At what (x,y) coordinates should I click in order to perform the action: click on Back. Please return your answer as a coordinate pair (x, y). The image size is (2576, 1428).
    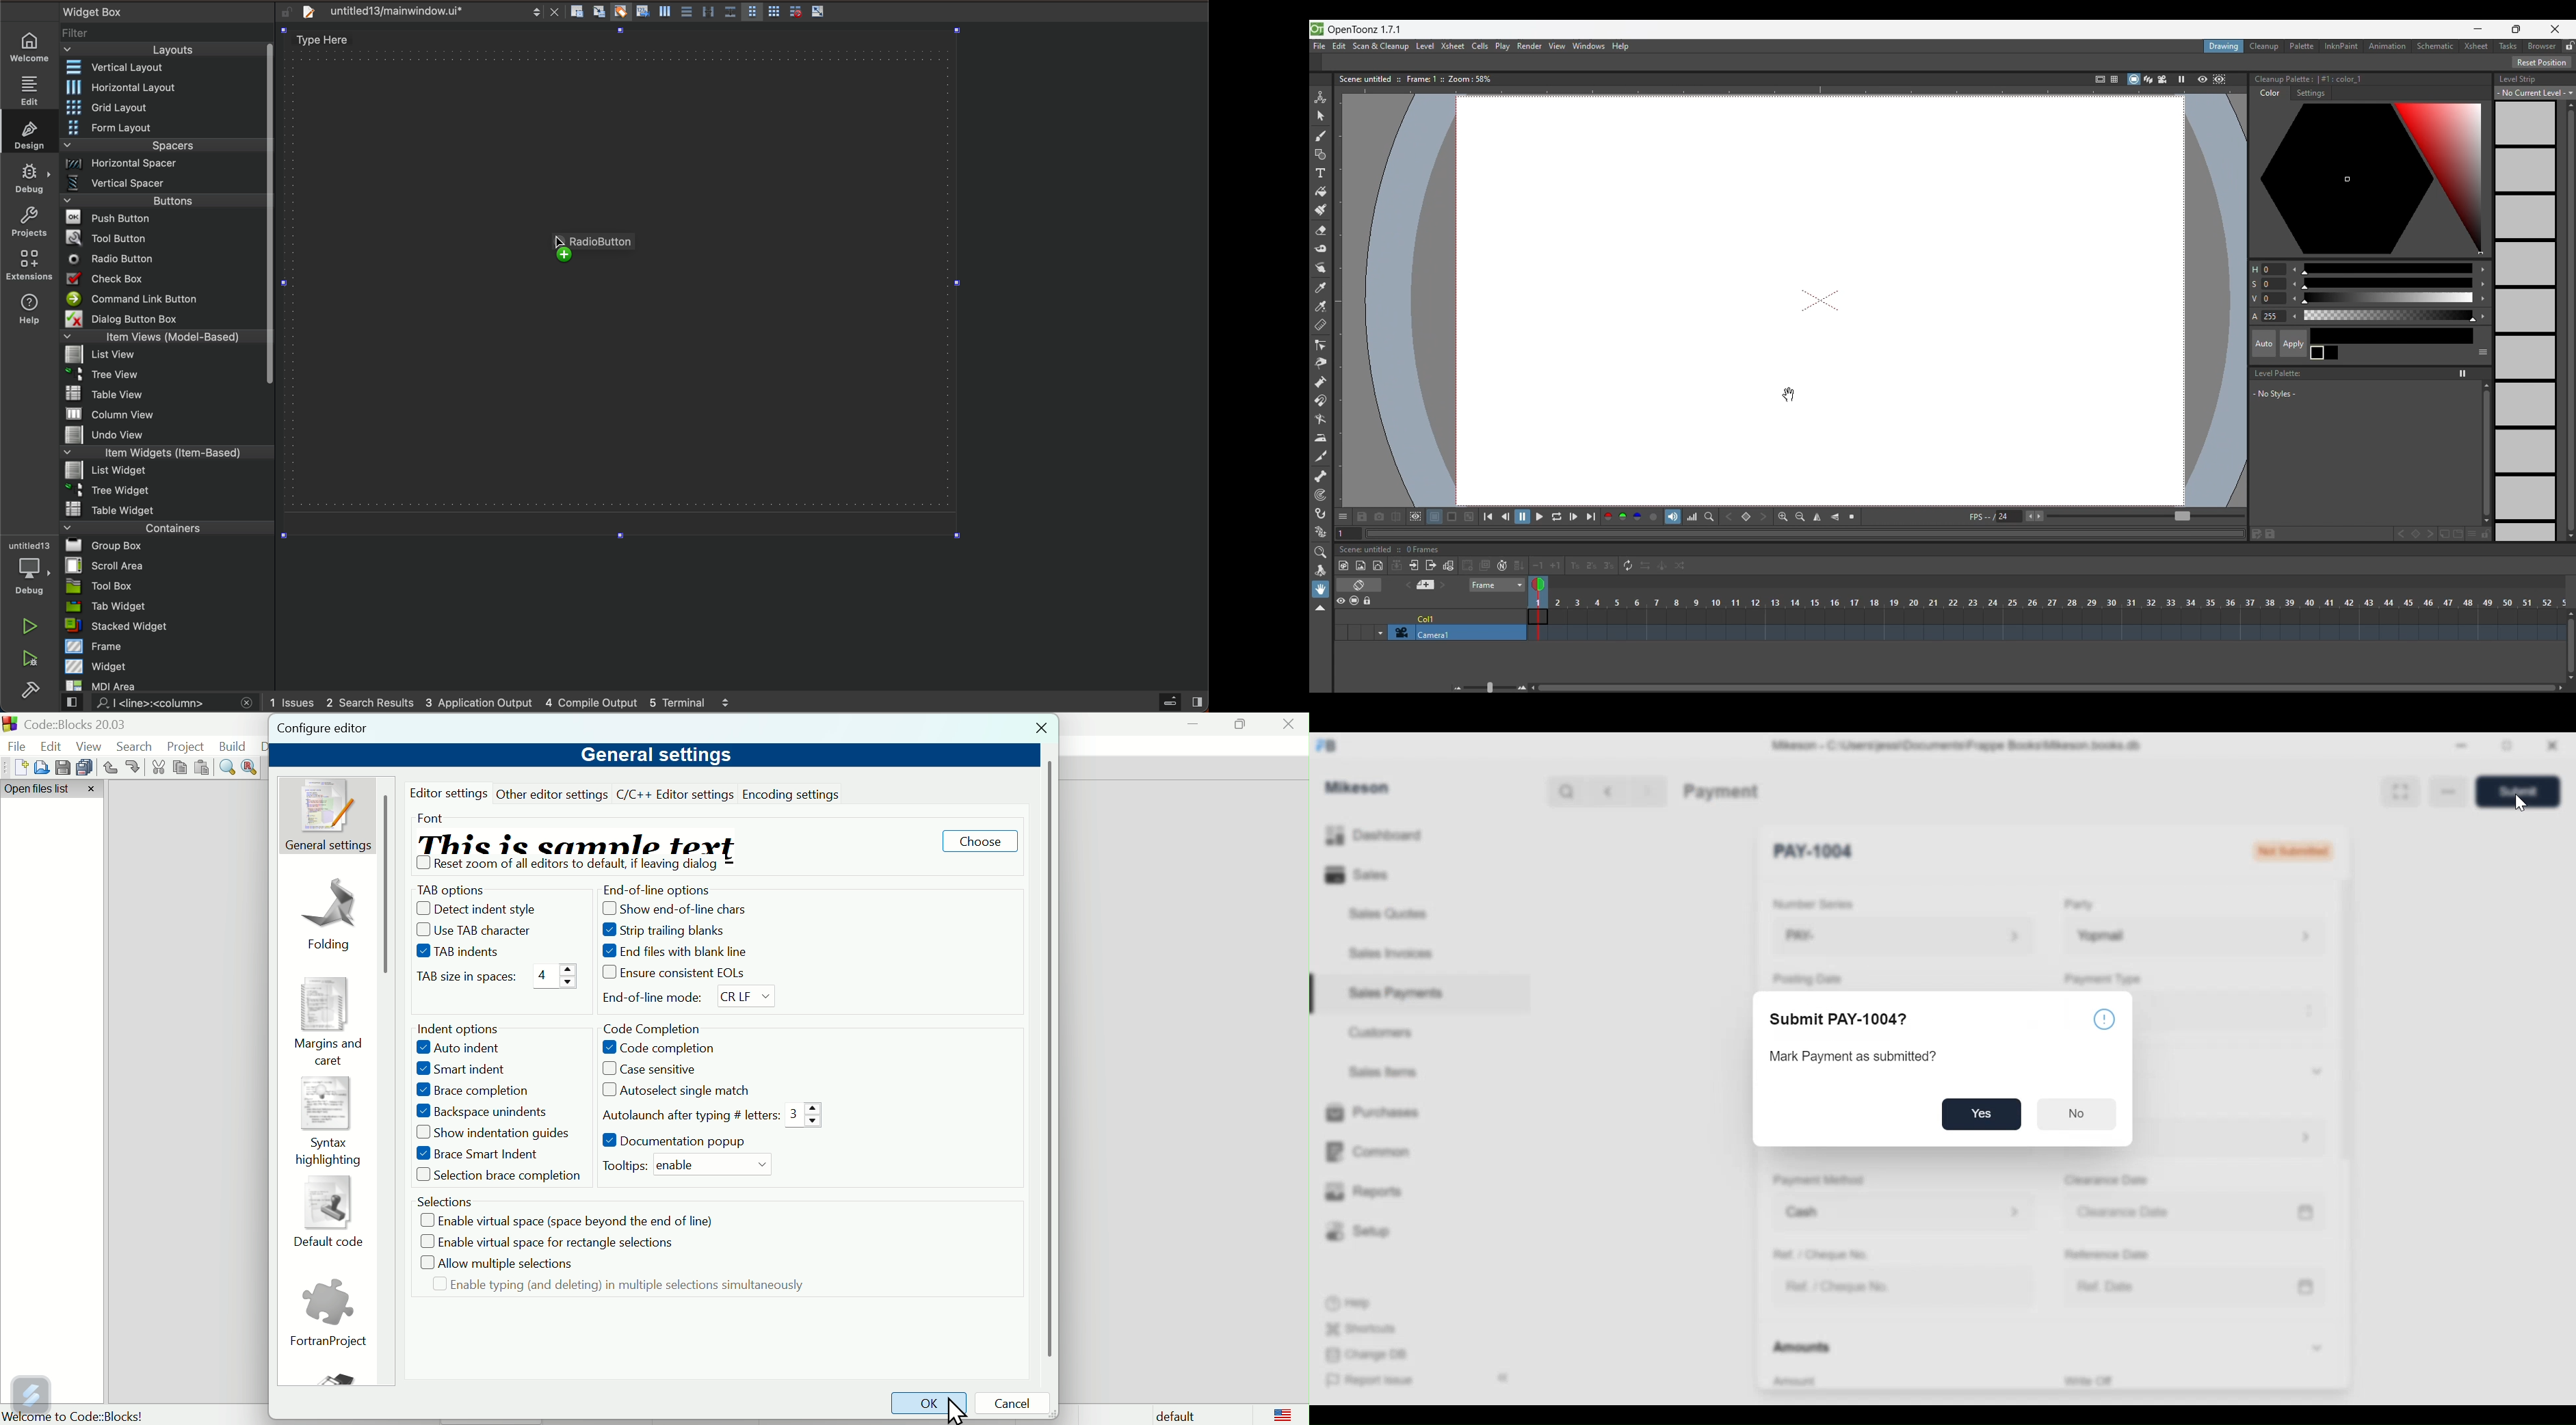
    Looking at the image, I should click on (1613, 790).